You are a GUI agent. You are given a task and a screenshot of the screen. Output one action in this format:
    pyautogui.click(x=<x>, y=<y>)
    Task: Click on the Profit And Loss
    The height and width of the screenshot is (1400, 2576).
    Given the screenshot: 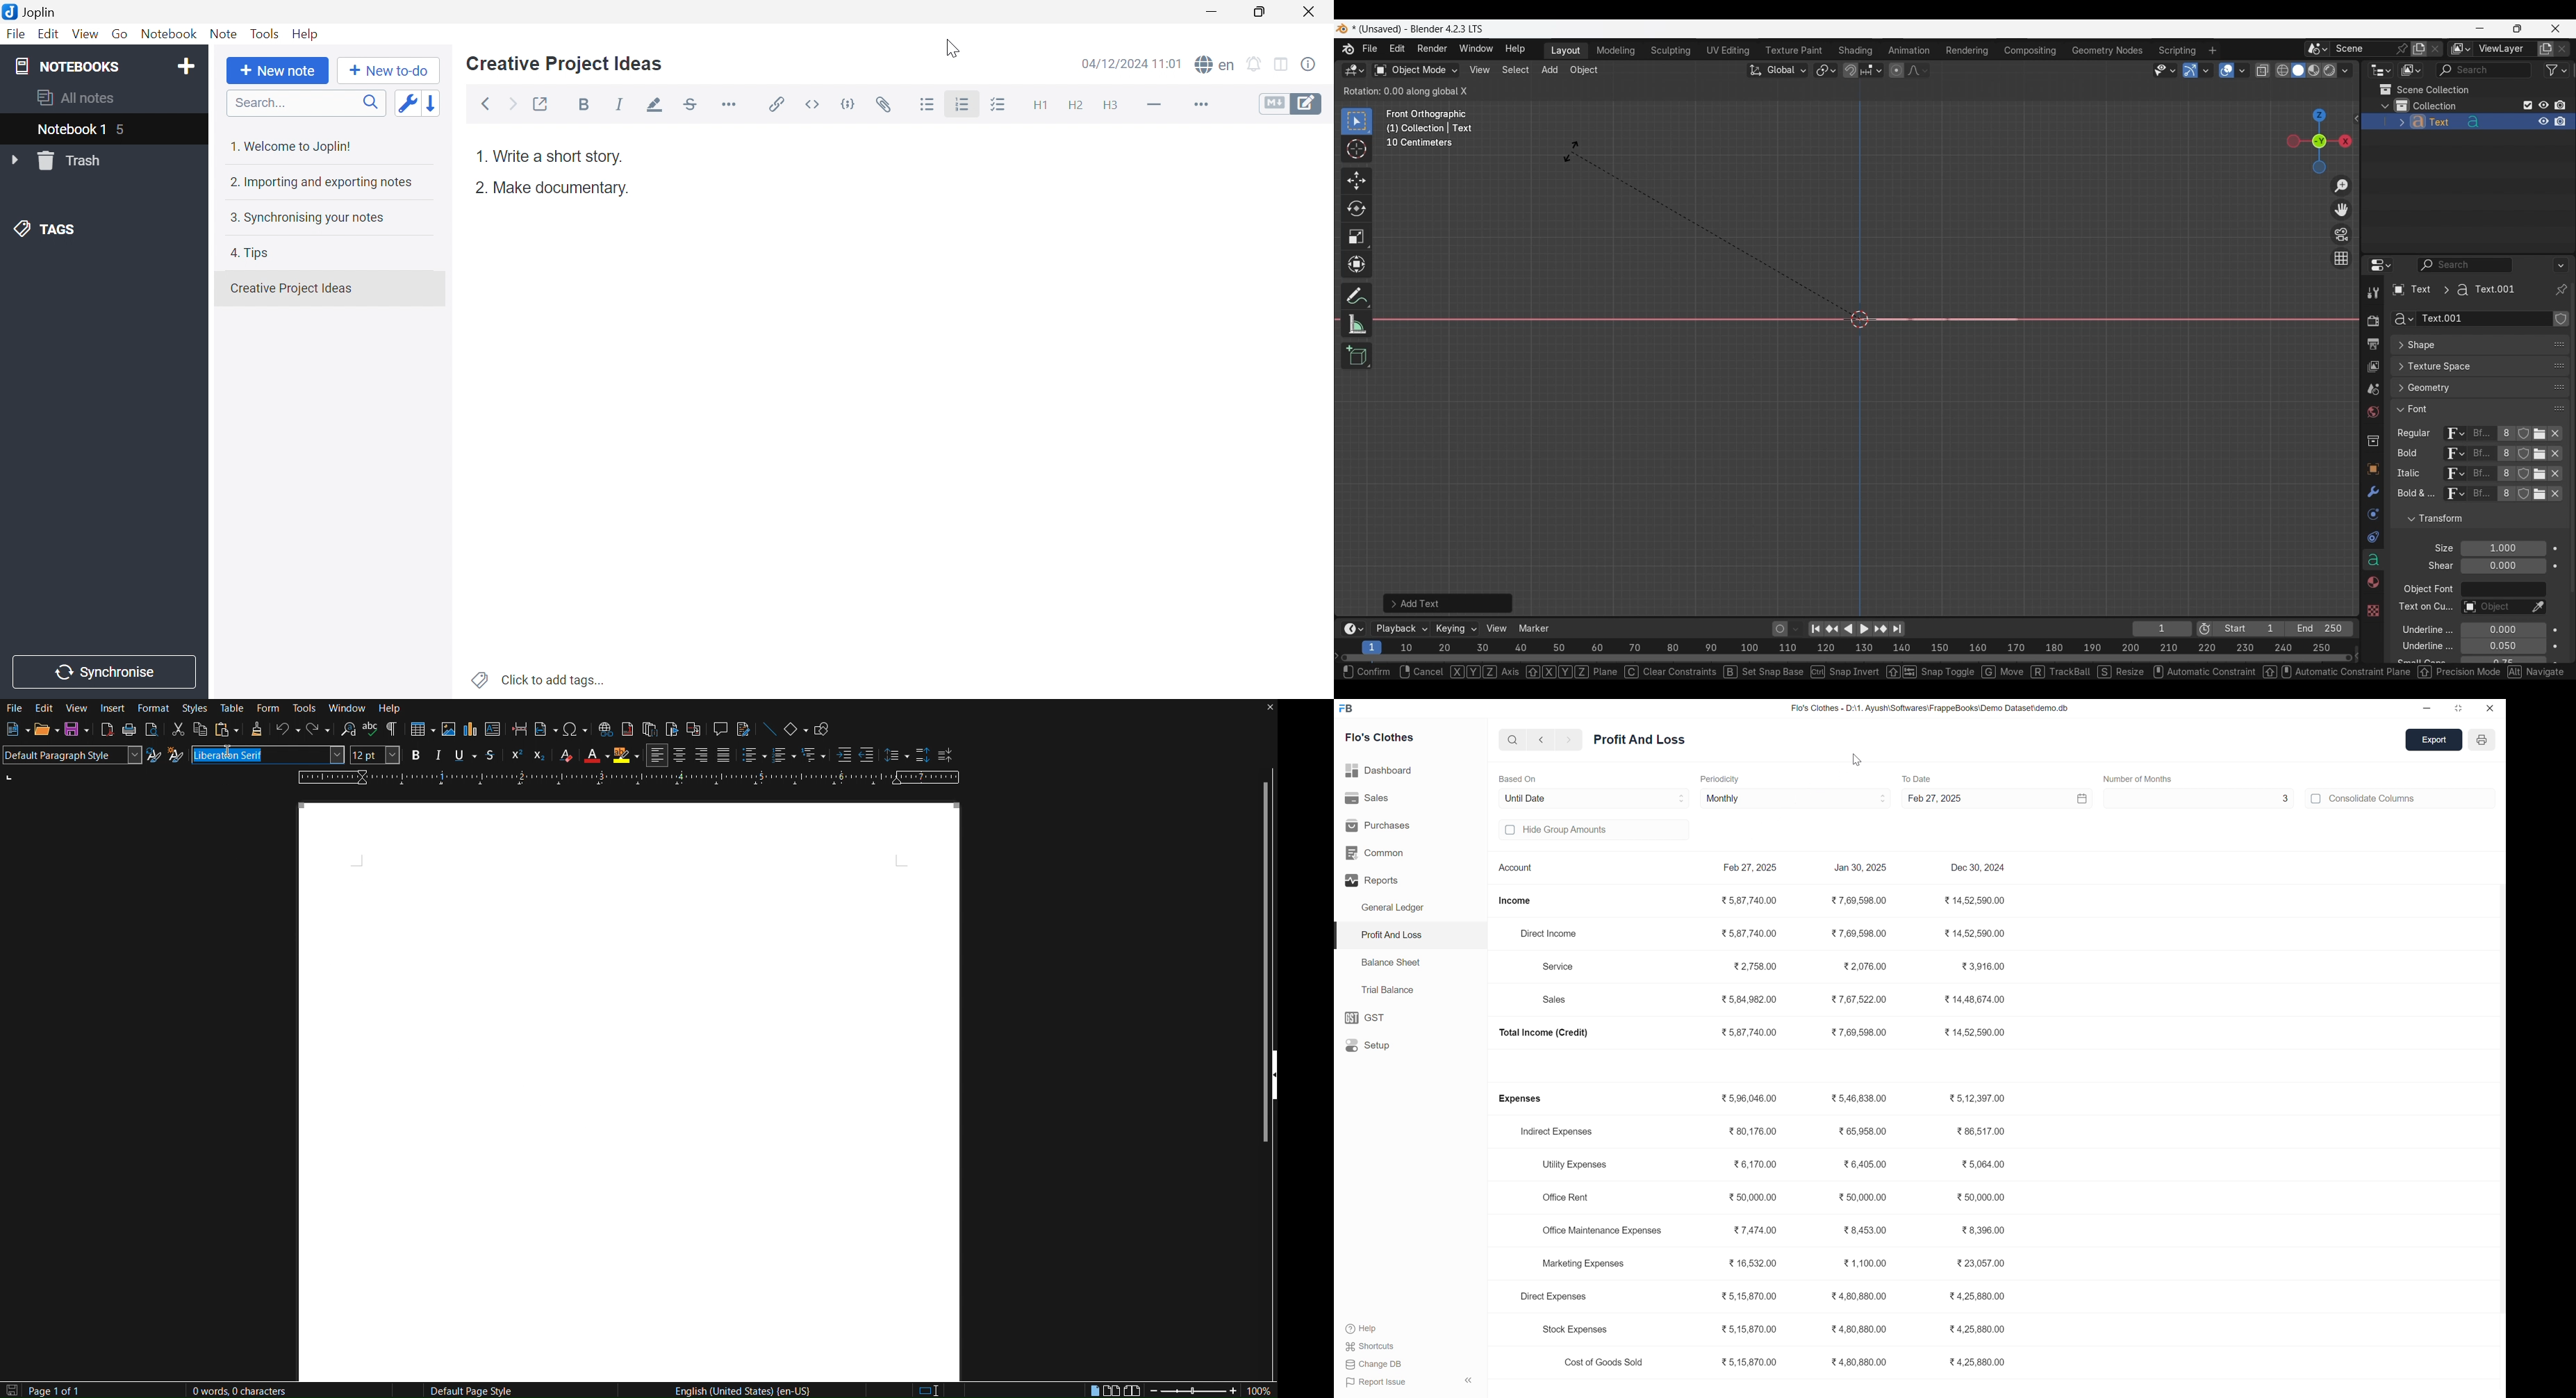 What is the action you would take?
    pyautogui.click(x=1389, y=934)
    